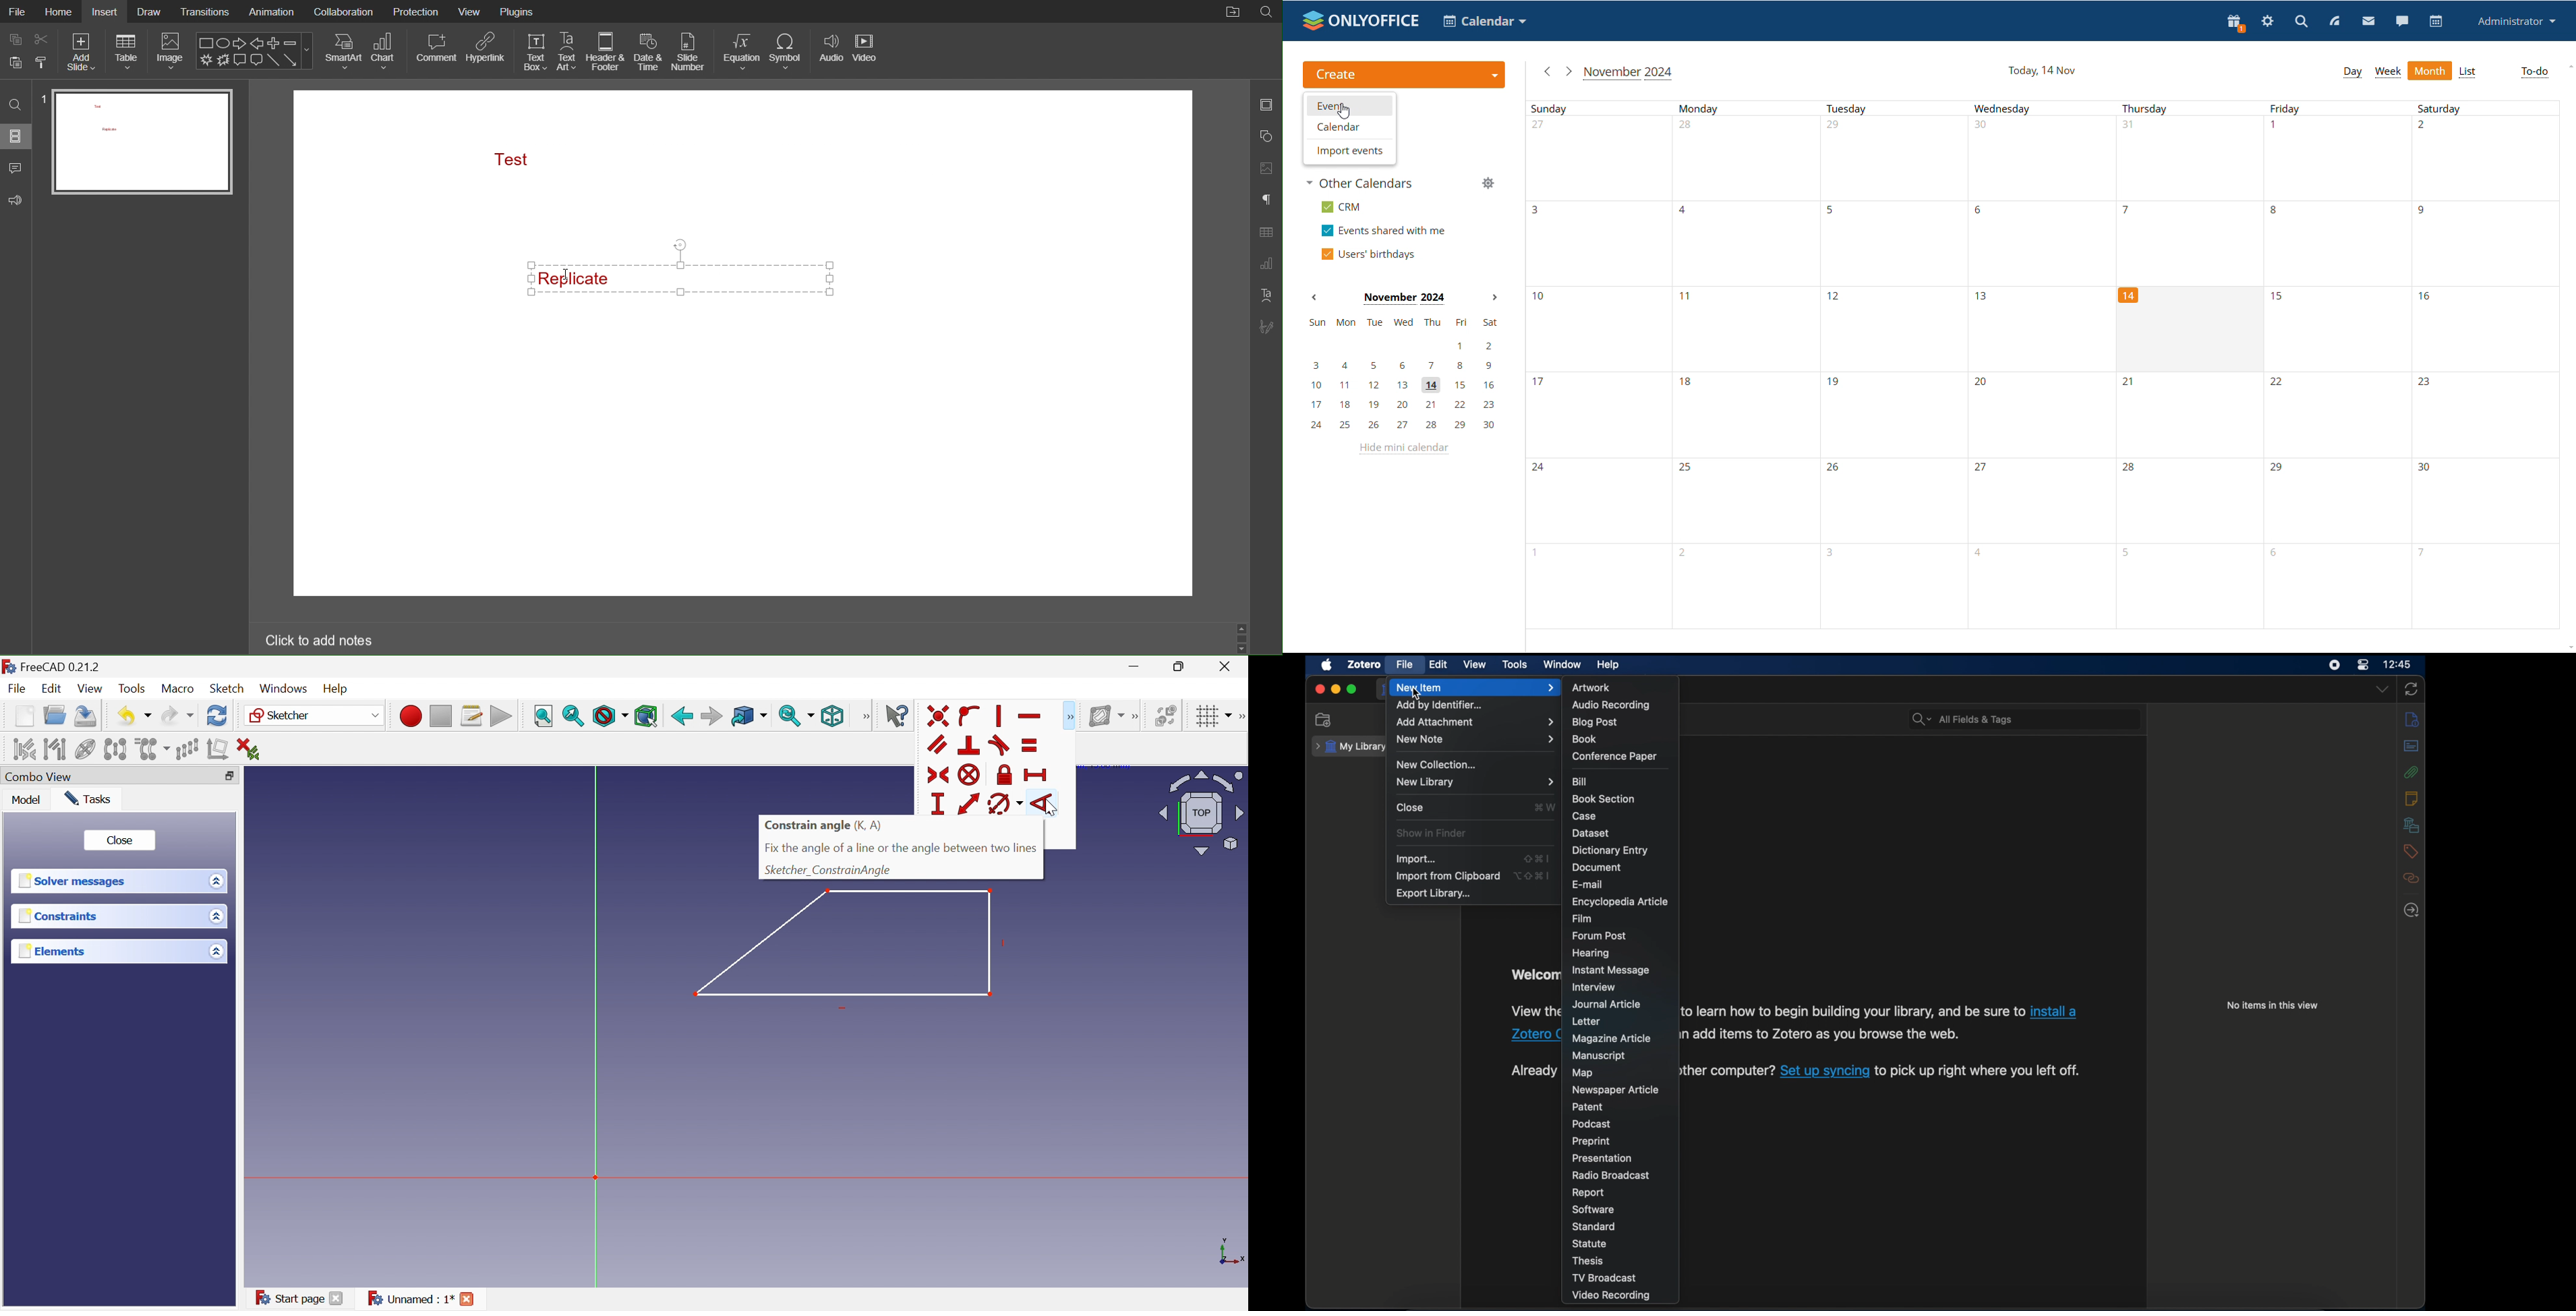 This screenshot has height=1316, width=2576. I want to click on Constraint Horizontal Distance, so click(1036, 776).